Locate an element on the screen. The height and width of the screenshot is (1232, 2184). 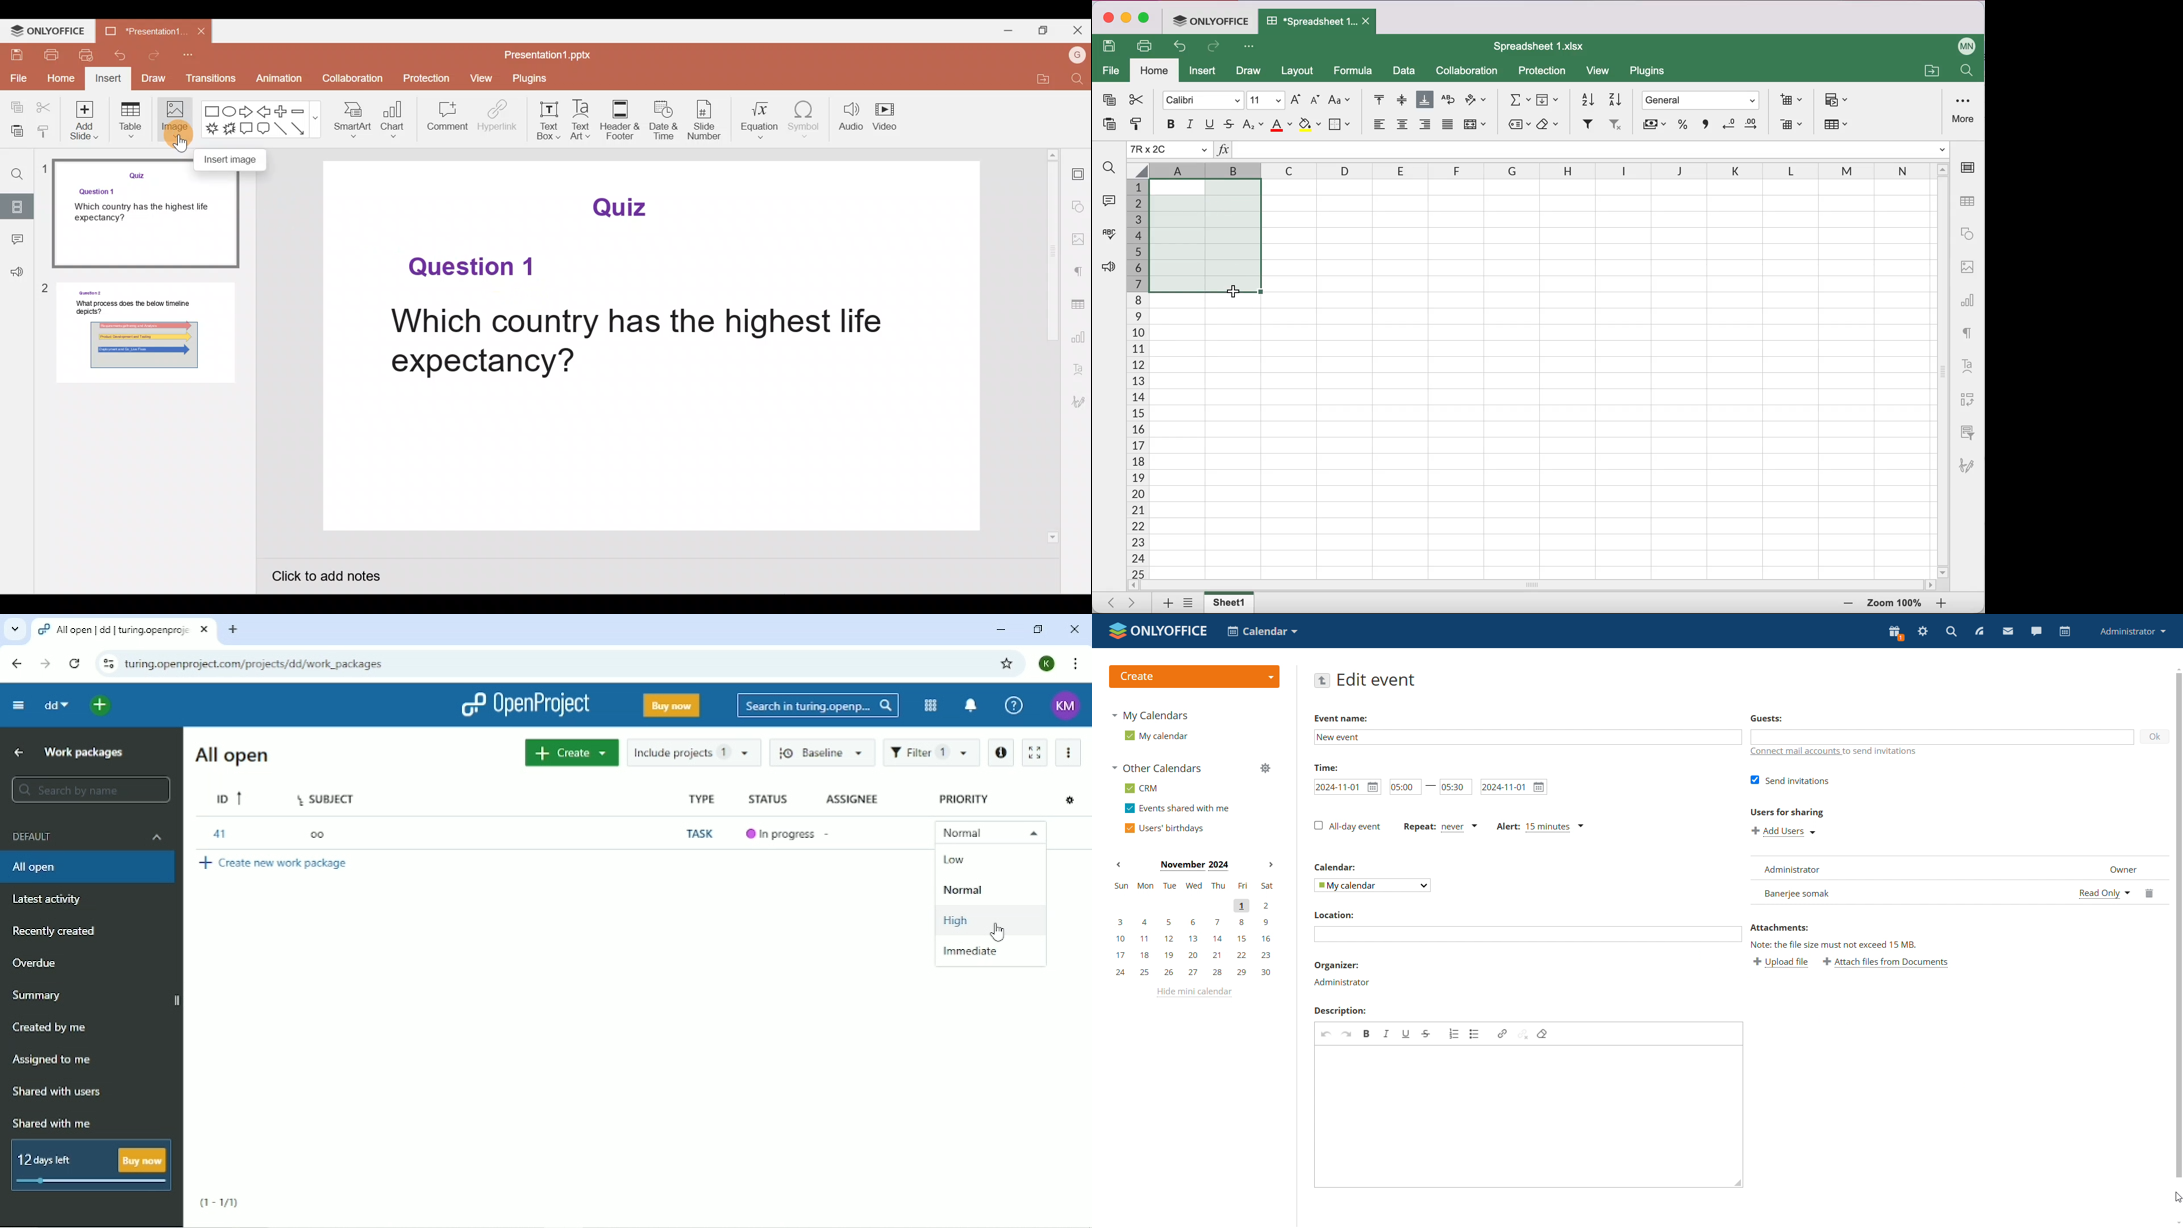
High is located at coordinates (956, 921).